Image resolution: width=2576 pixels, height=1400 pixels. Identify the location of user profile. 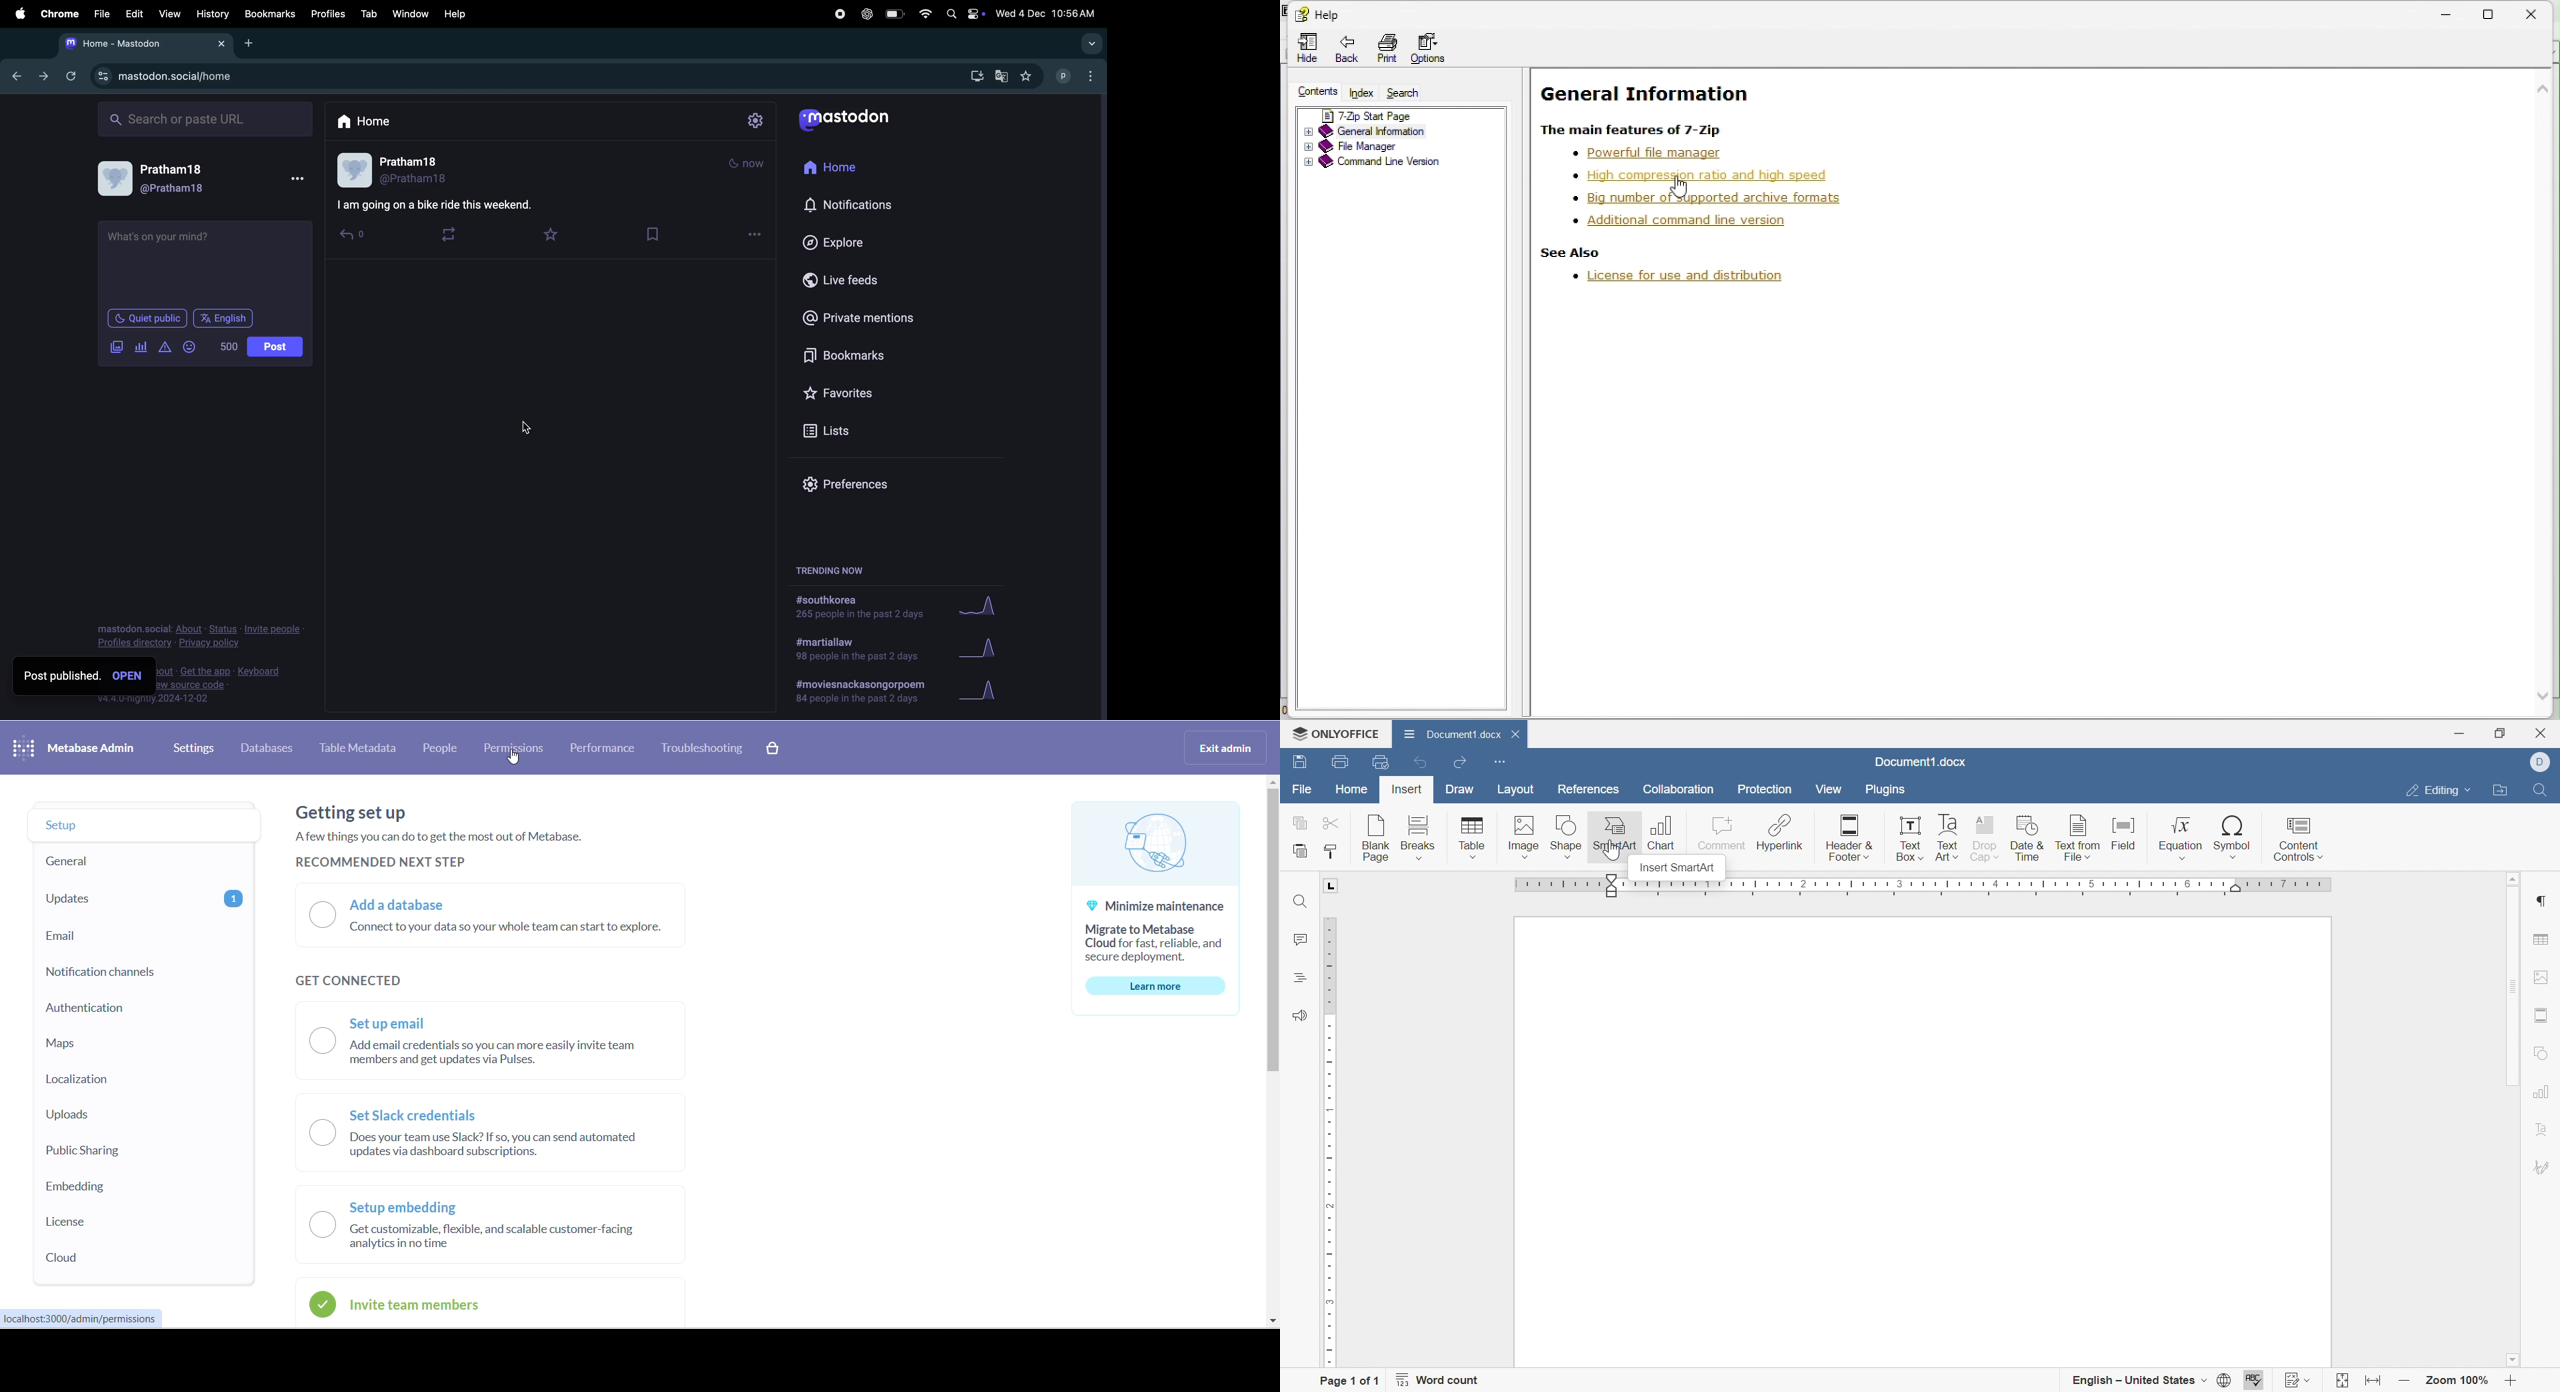
(400, 170).